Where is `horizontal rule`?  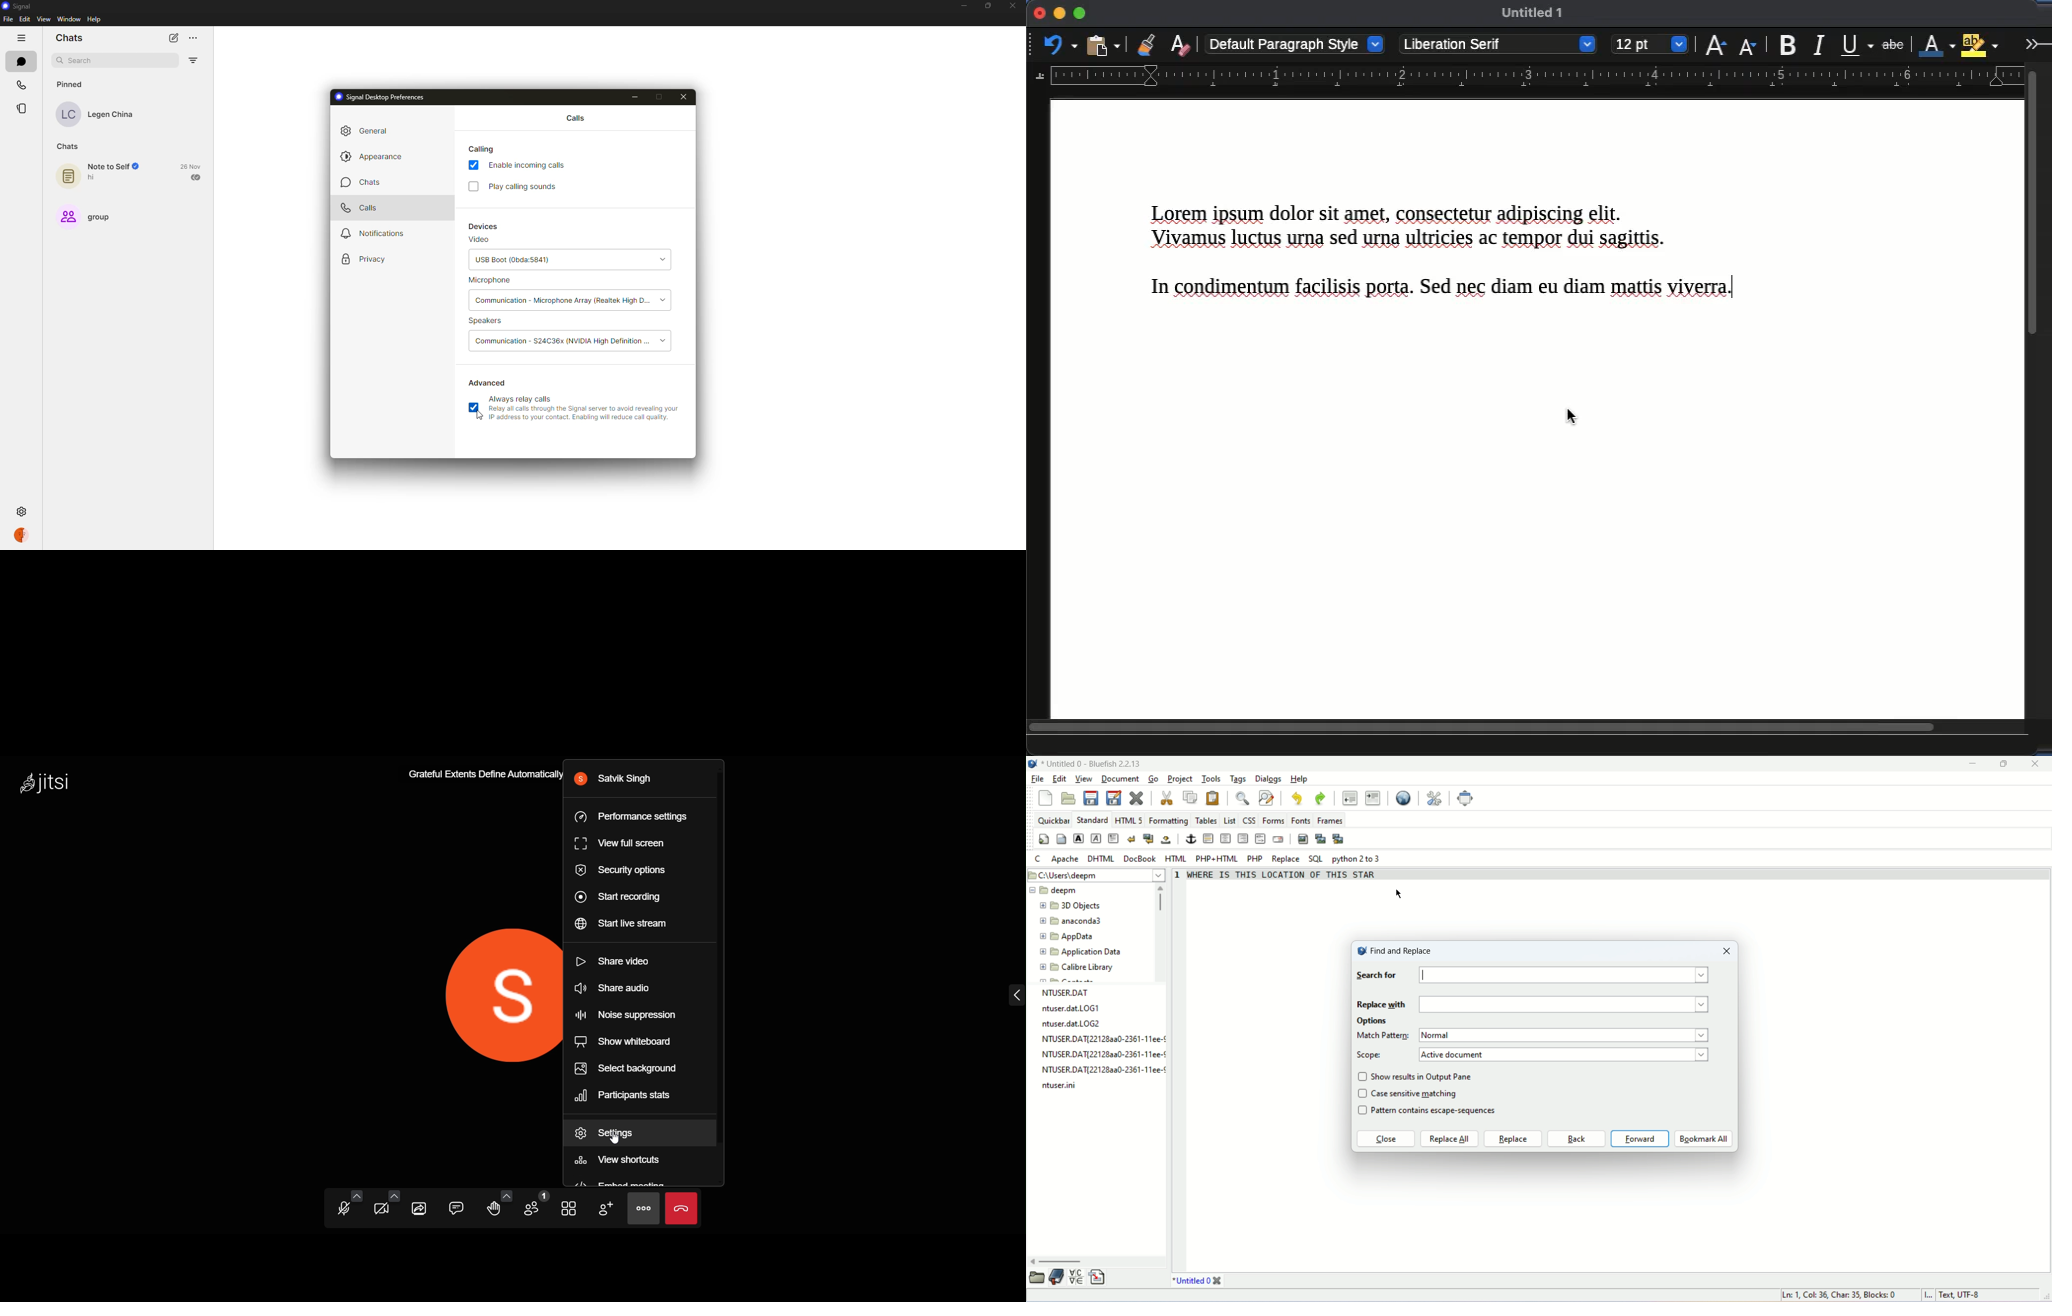
horizontal rule is located at coordinates (1209, 838).